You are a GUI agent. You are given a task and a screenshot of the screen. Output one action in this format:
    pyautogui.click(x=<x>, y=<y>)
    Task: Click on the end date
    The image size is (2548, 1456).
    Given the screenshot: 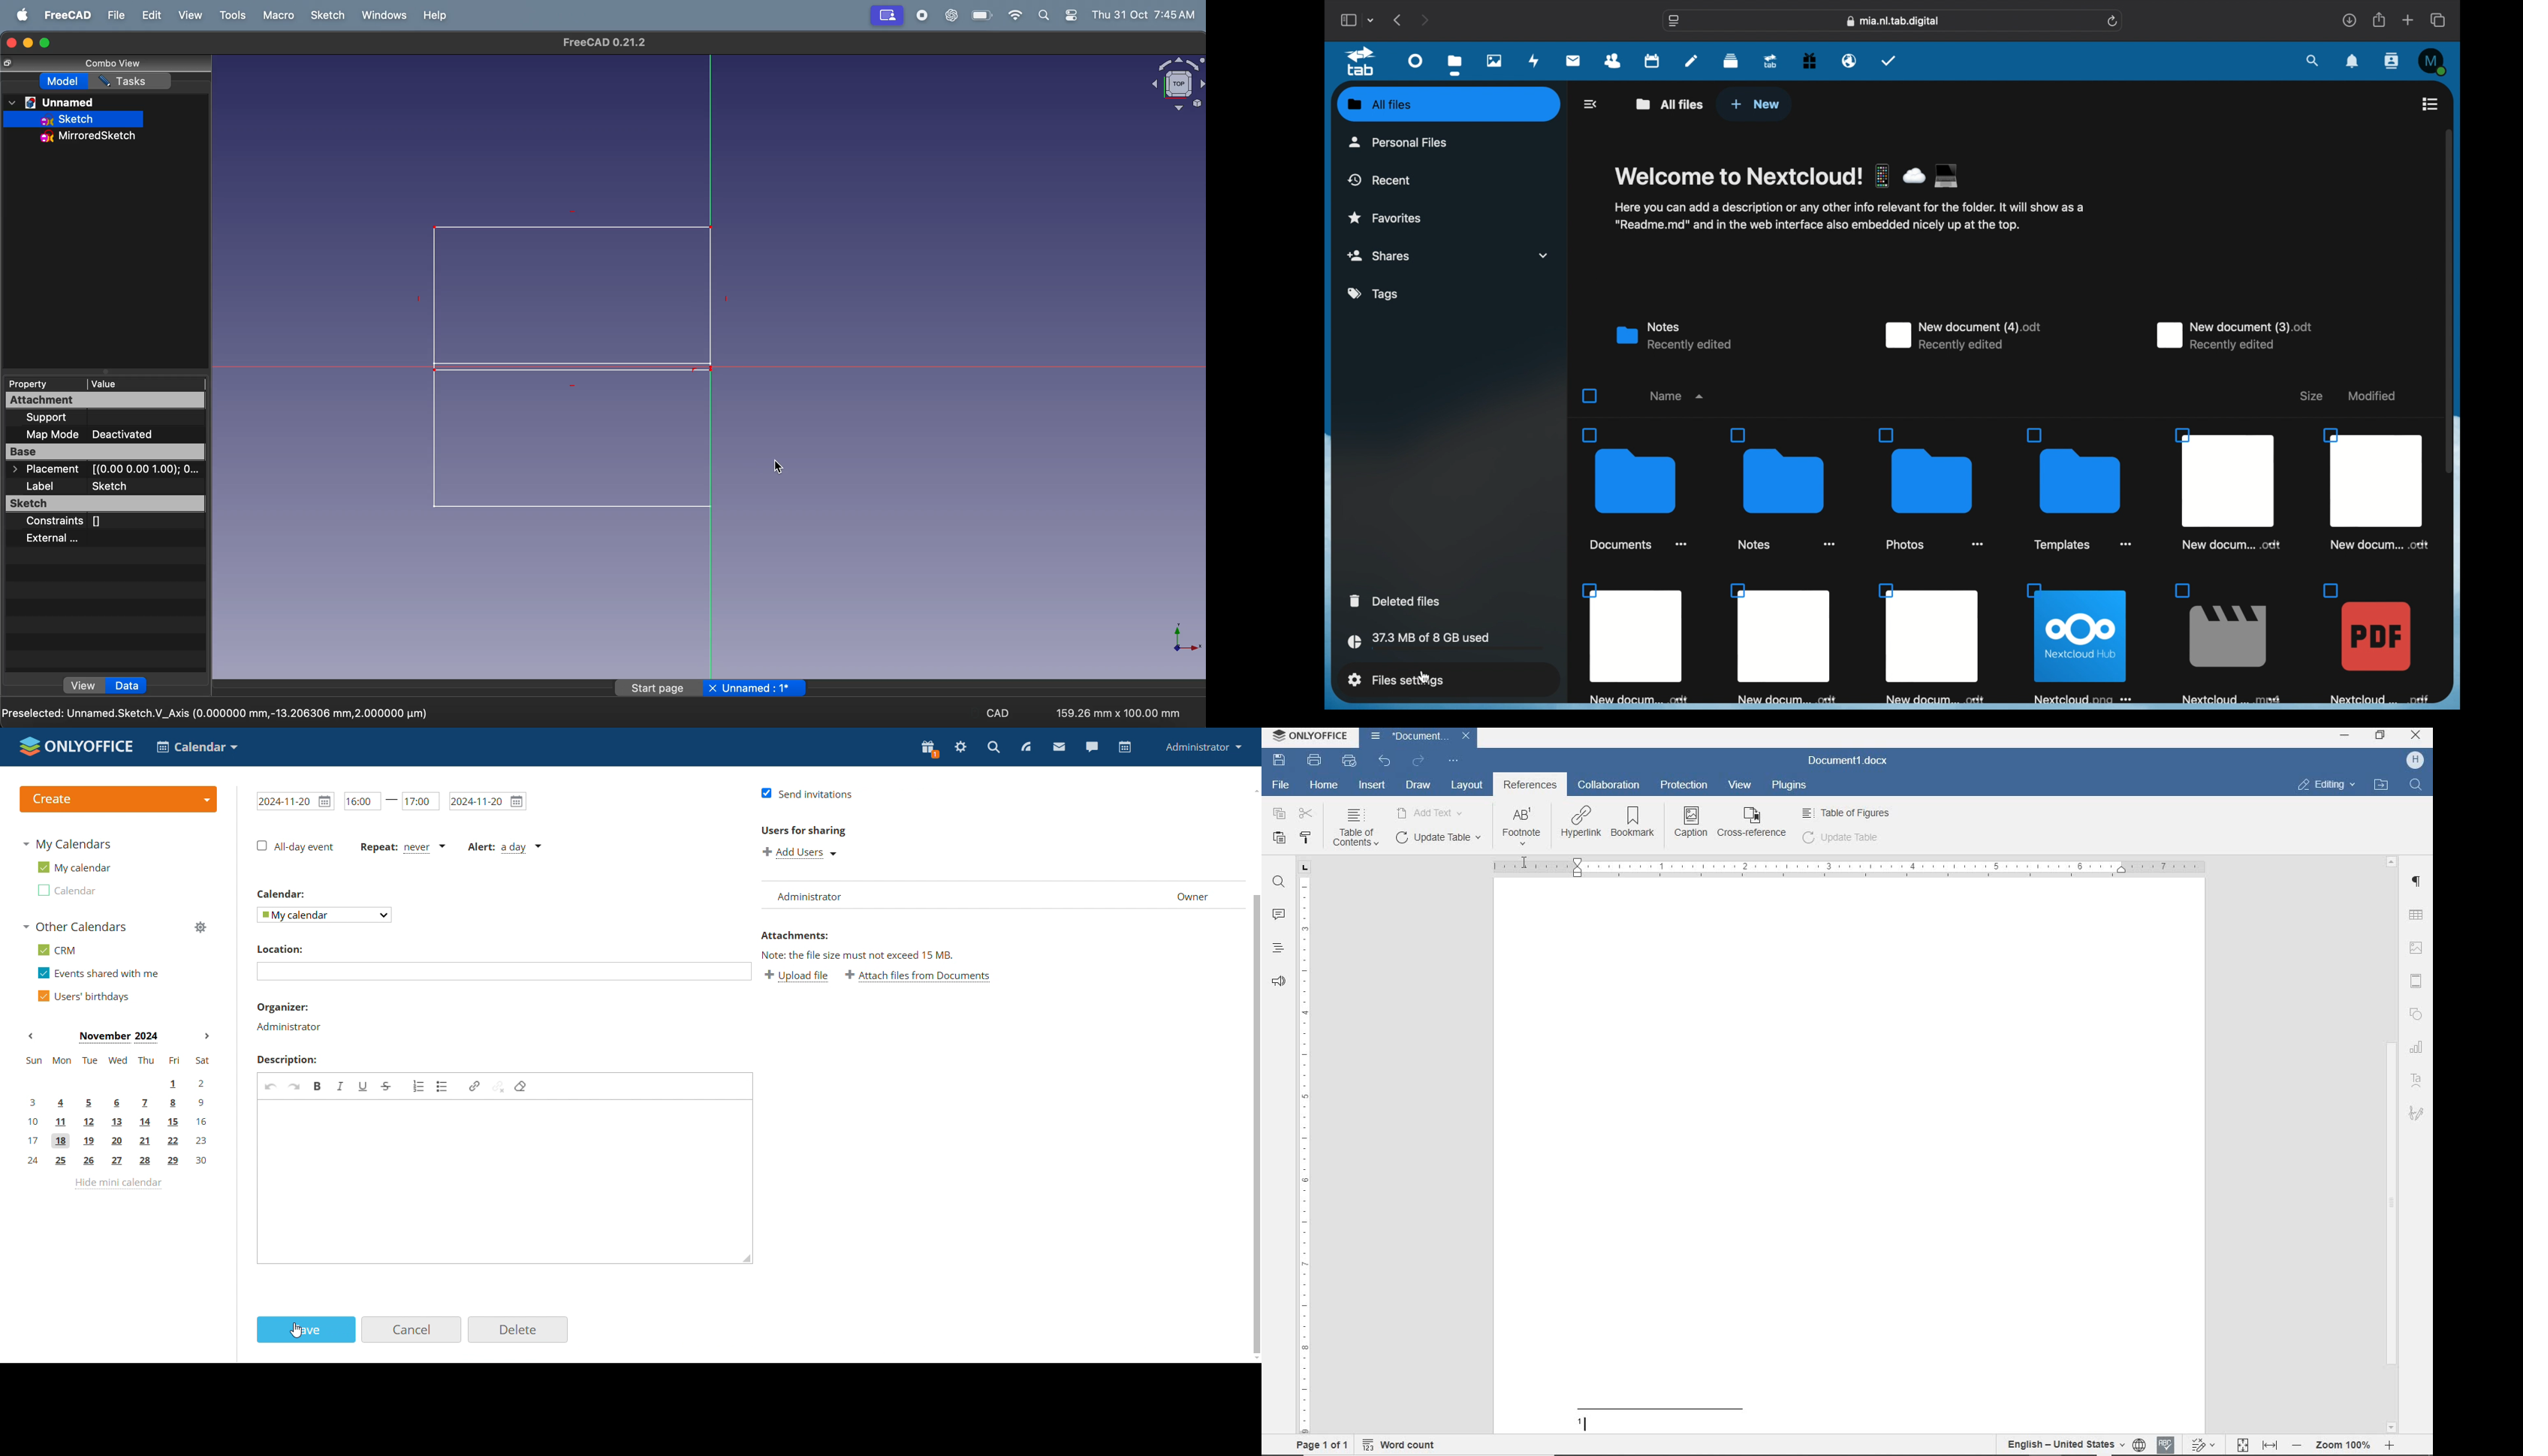 What is the action you would take?
    pyautogui.click(x=488, y=801)
    